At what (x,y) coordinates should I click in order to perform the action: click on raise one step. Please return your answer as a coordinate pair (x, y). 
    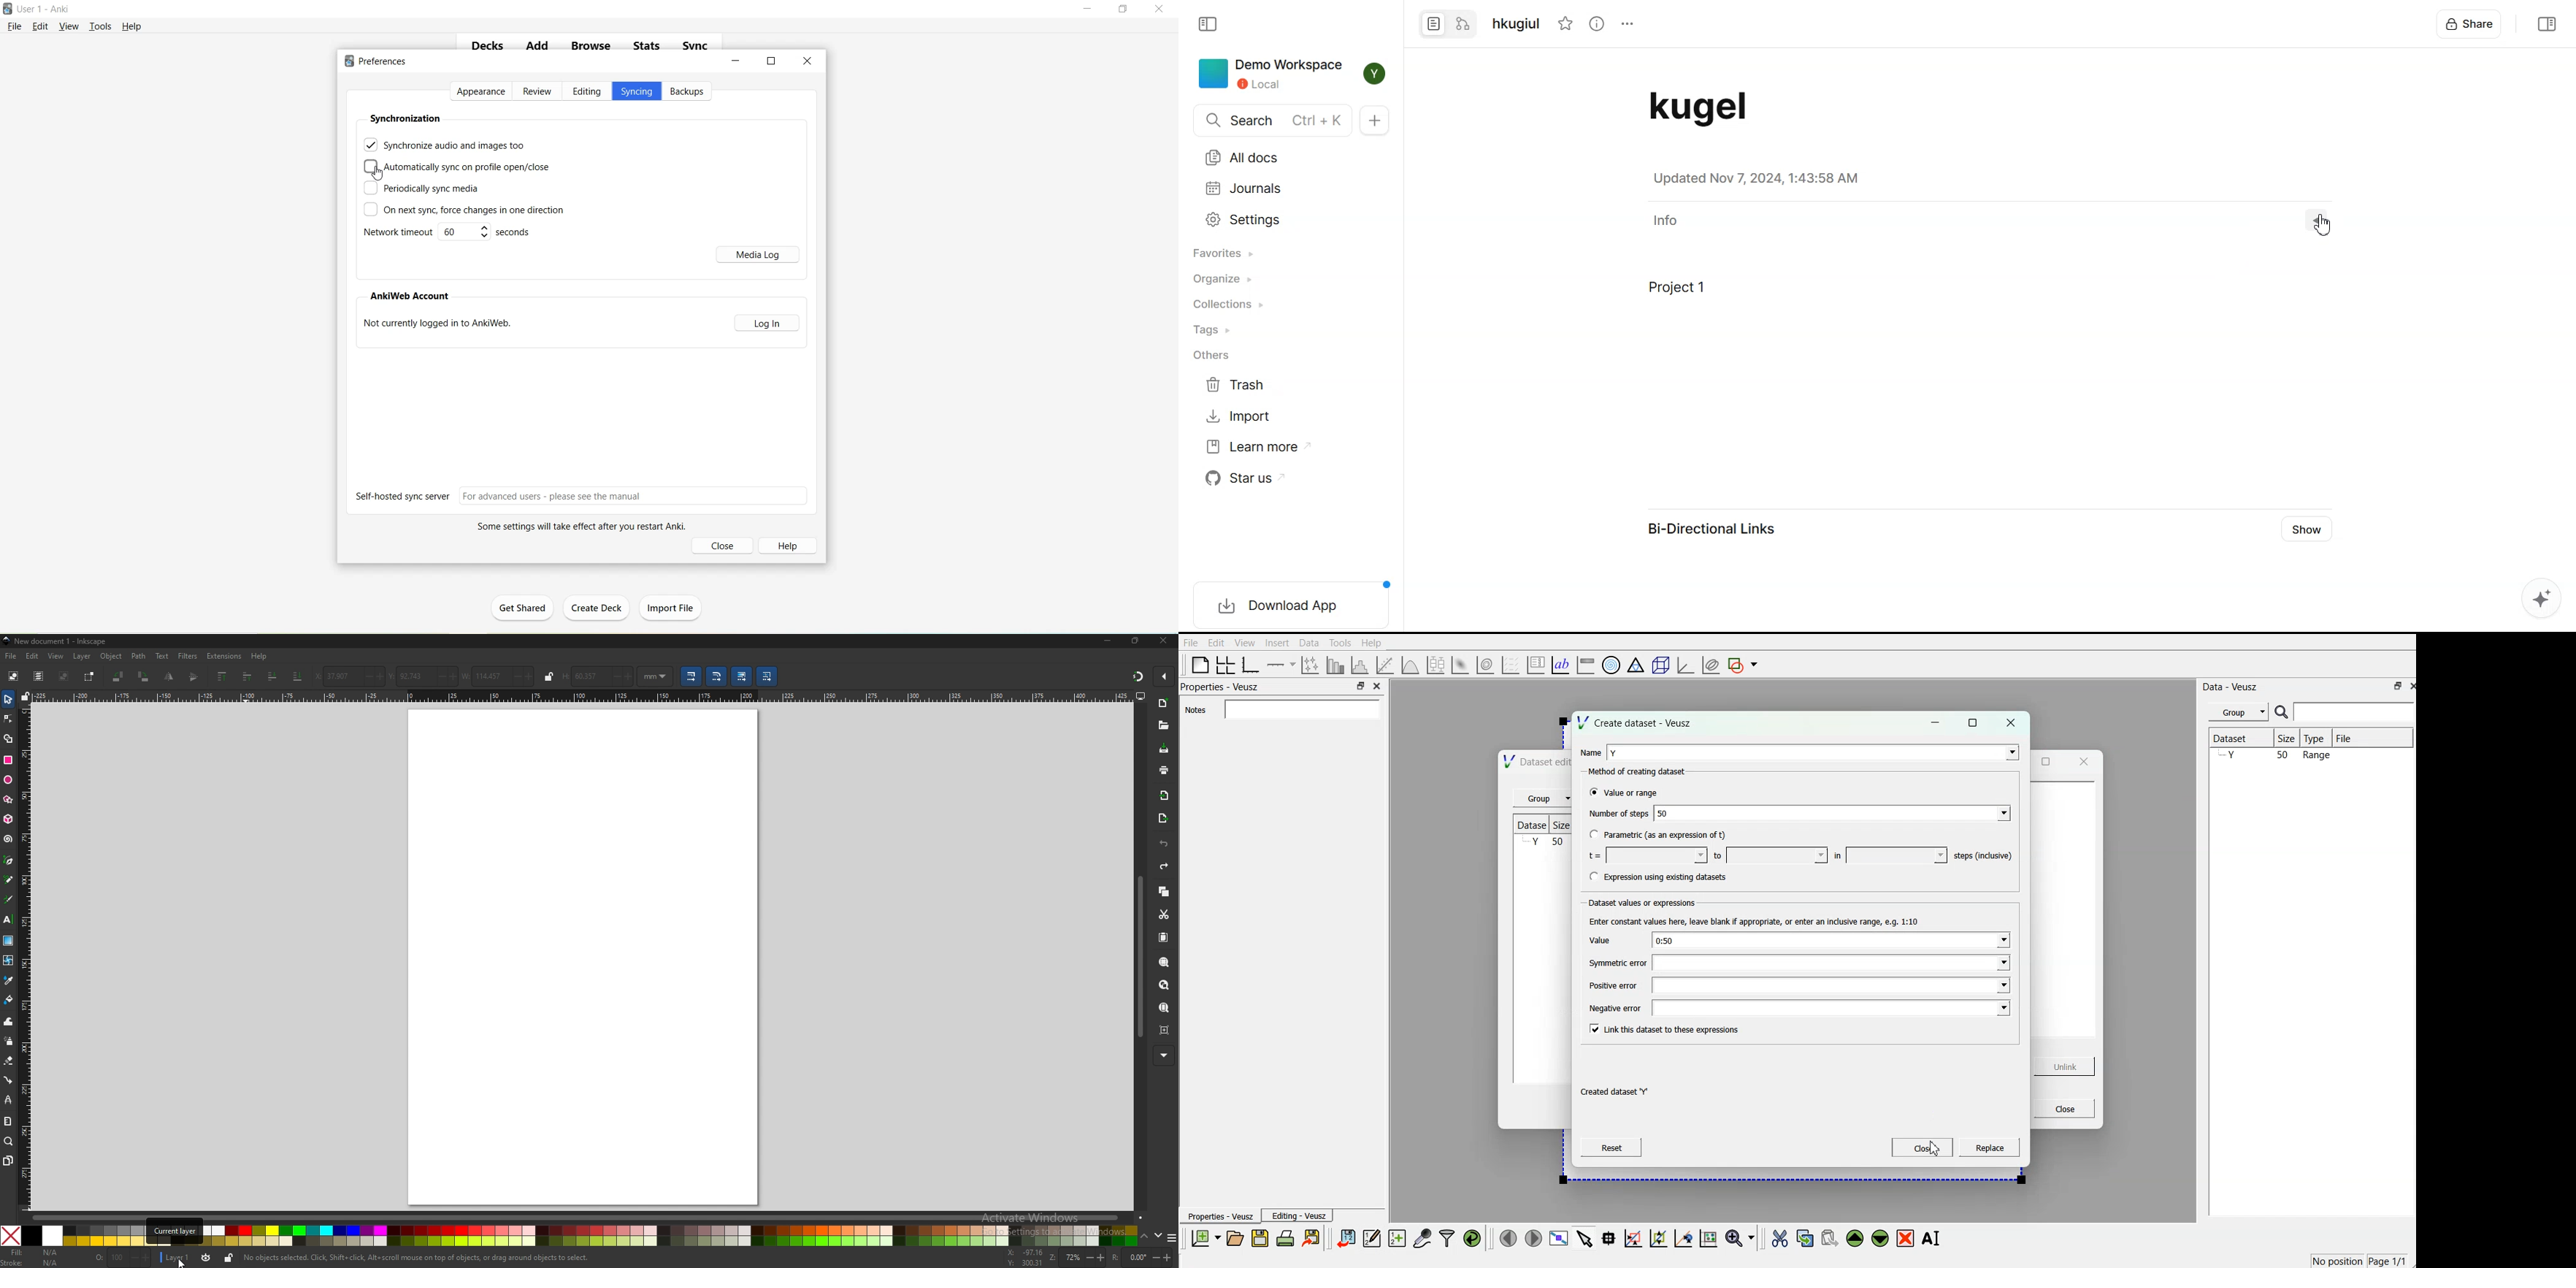
    Looking at the image, I should click on (247, 676).